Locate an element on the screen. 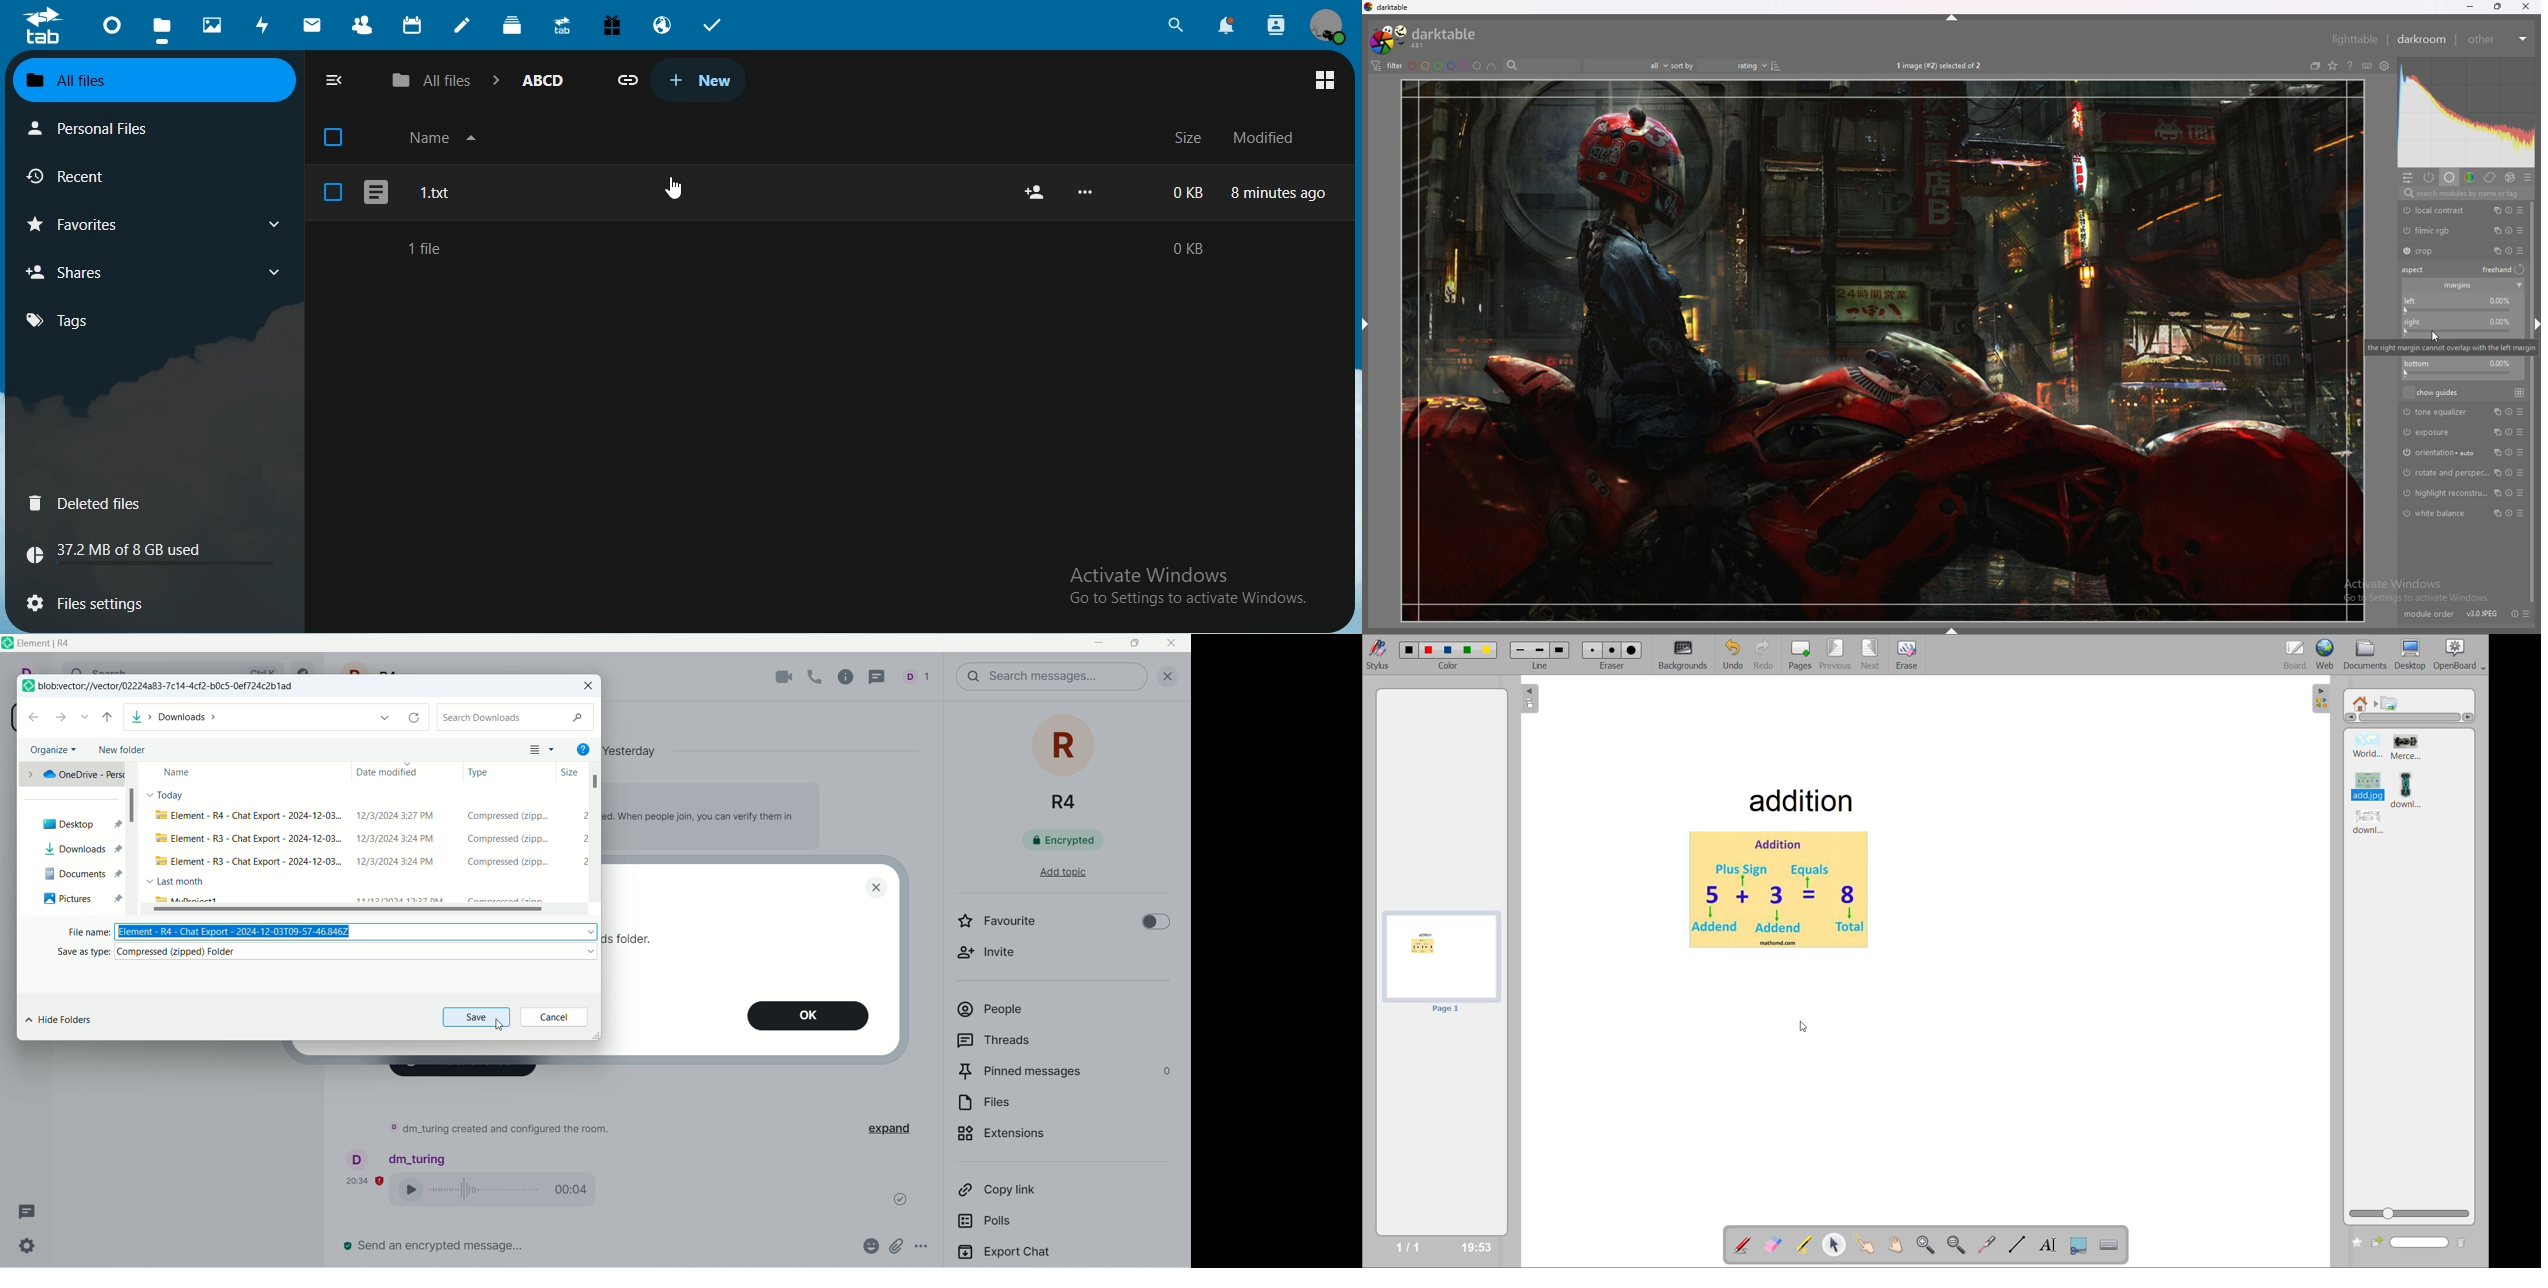  collapse sidebar is located at coordinates (333, 81).